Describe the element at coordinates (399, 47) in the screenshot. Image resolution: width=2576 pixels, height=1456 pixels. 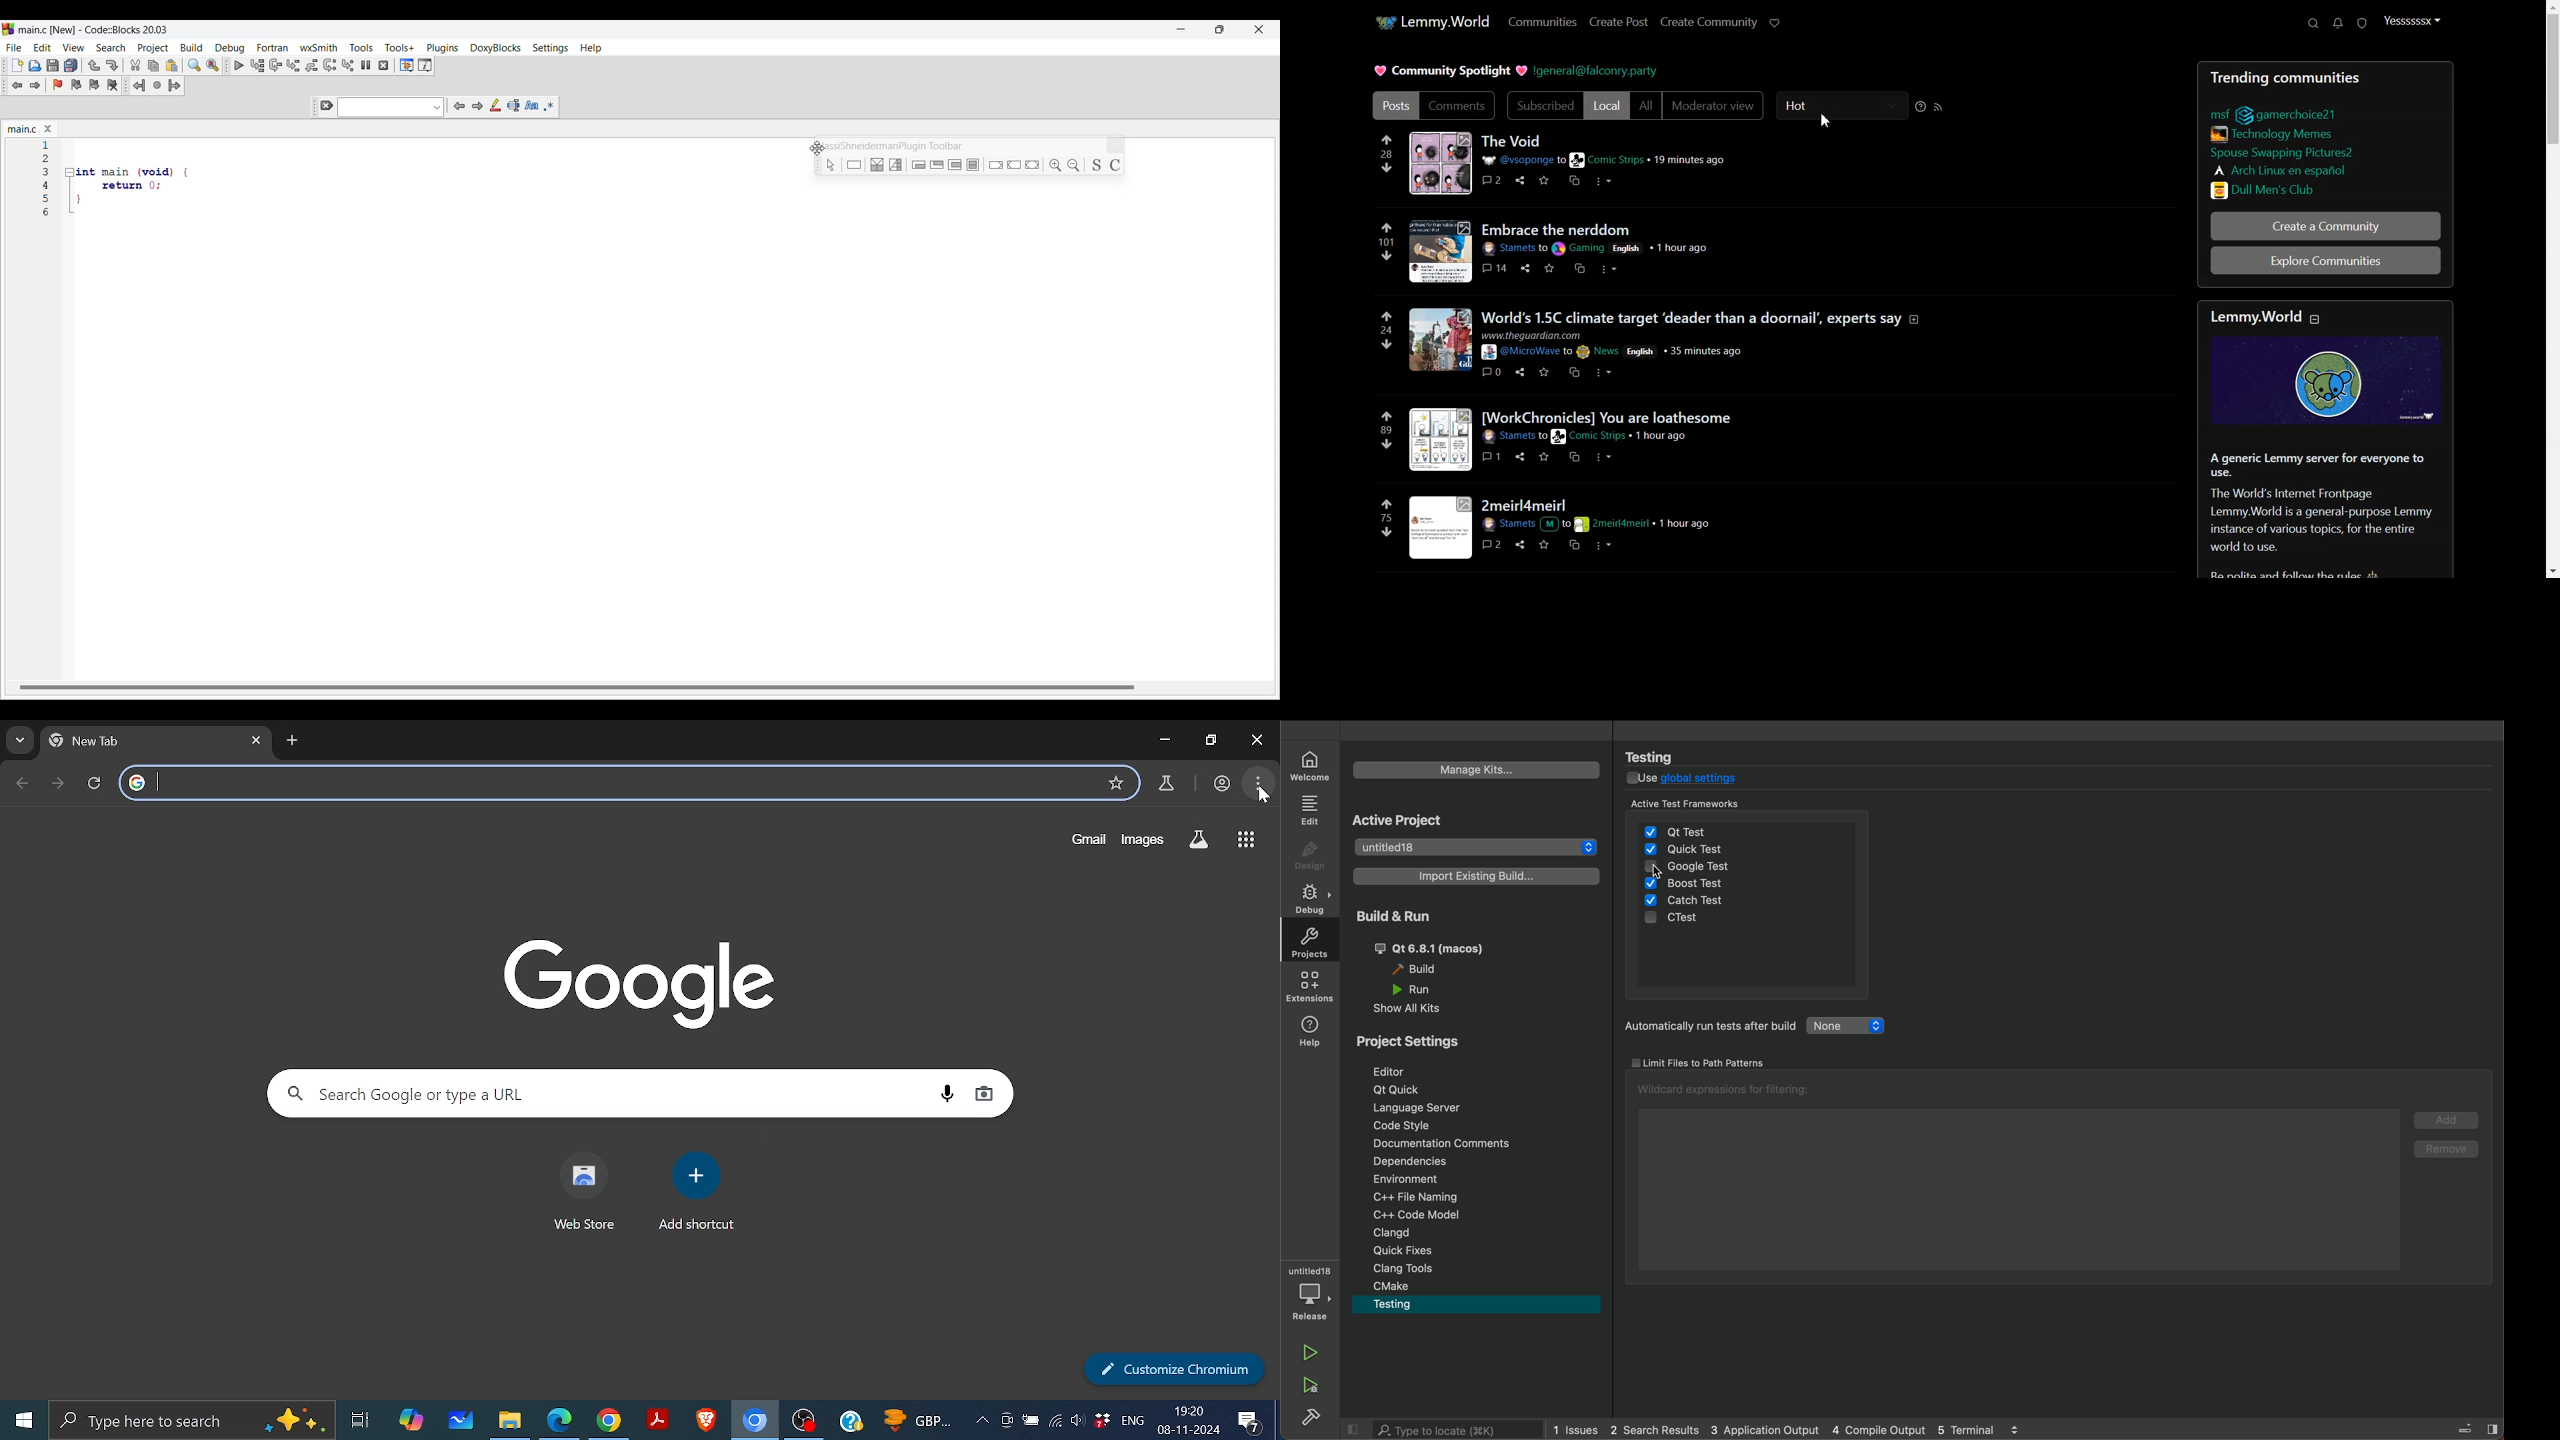
I see `Tools+ menu` at that location.